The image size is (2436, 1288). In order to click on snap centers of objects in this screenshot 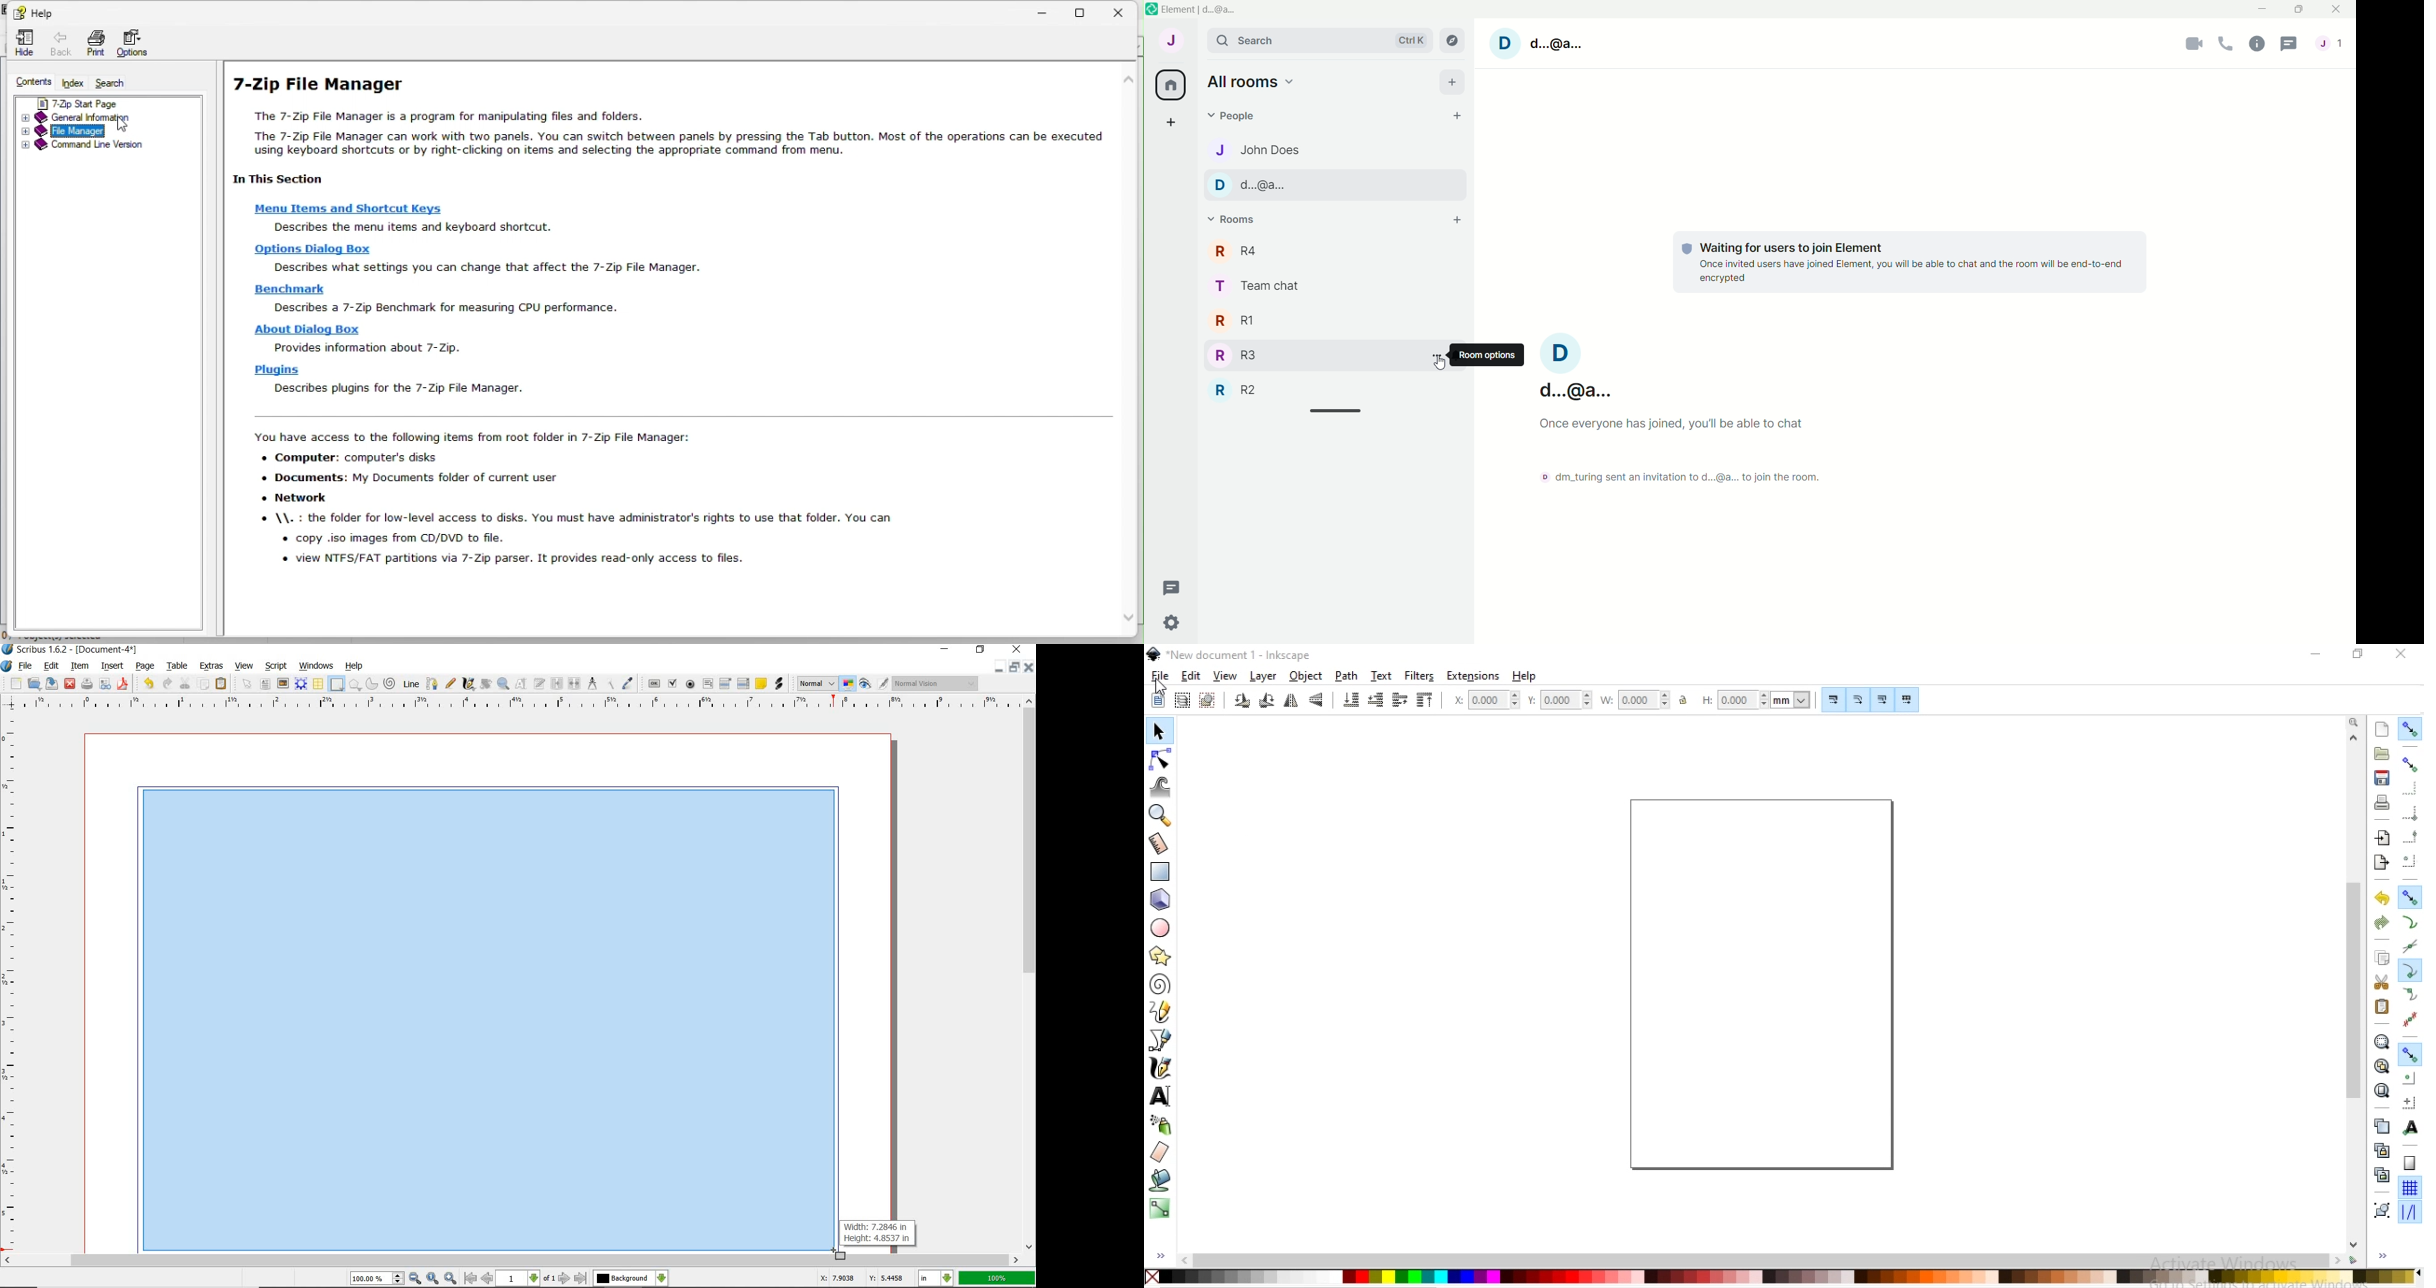, I will do `click(2409, 1078)`.